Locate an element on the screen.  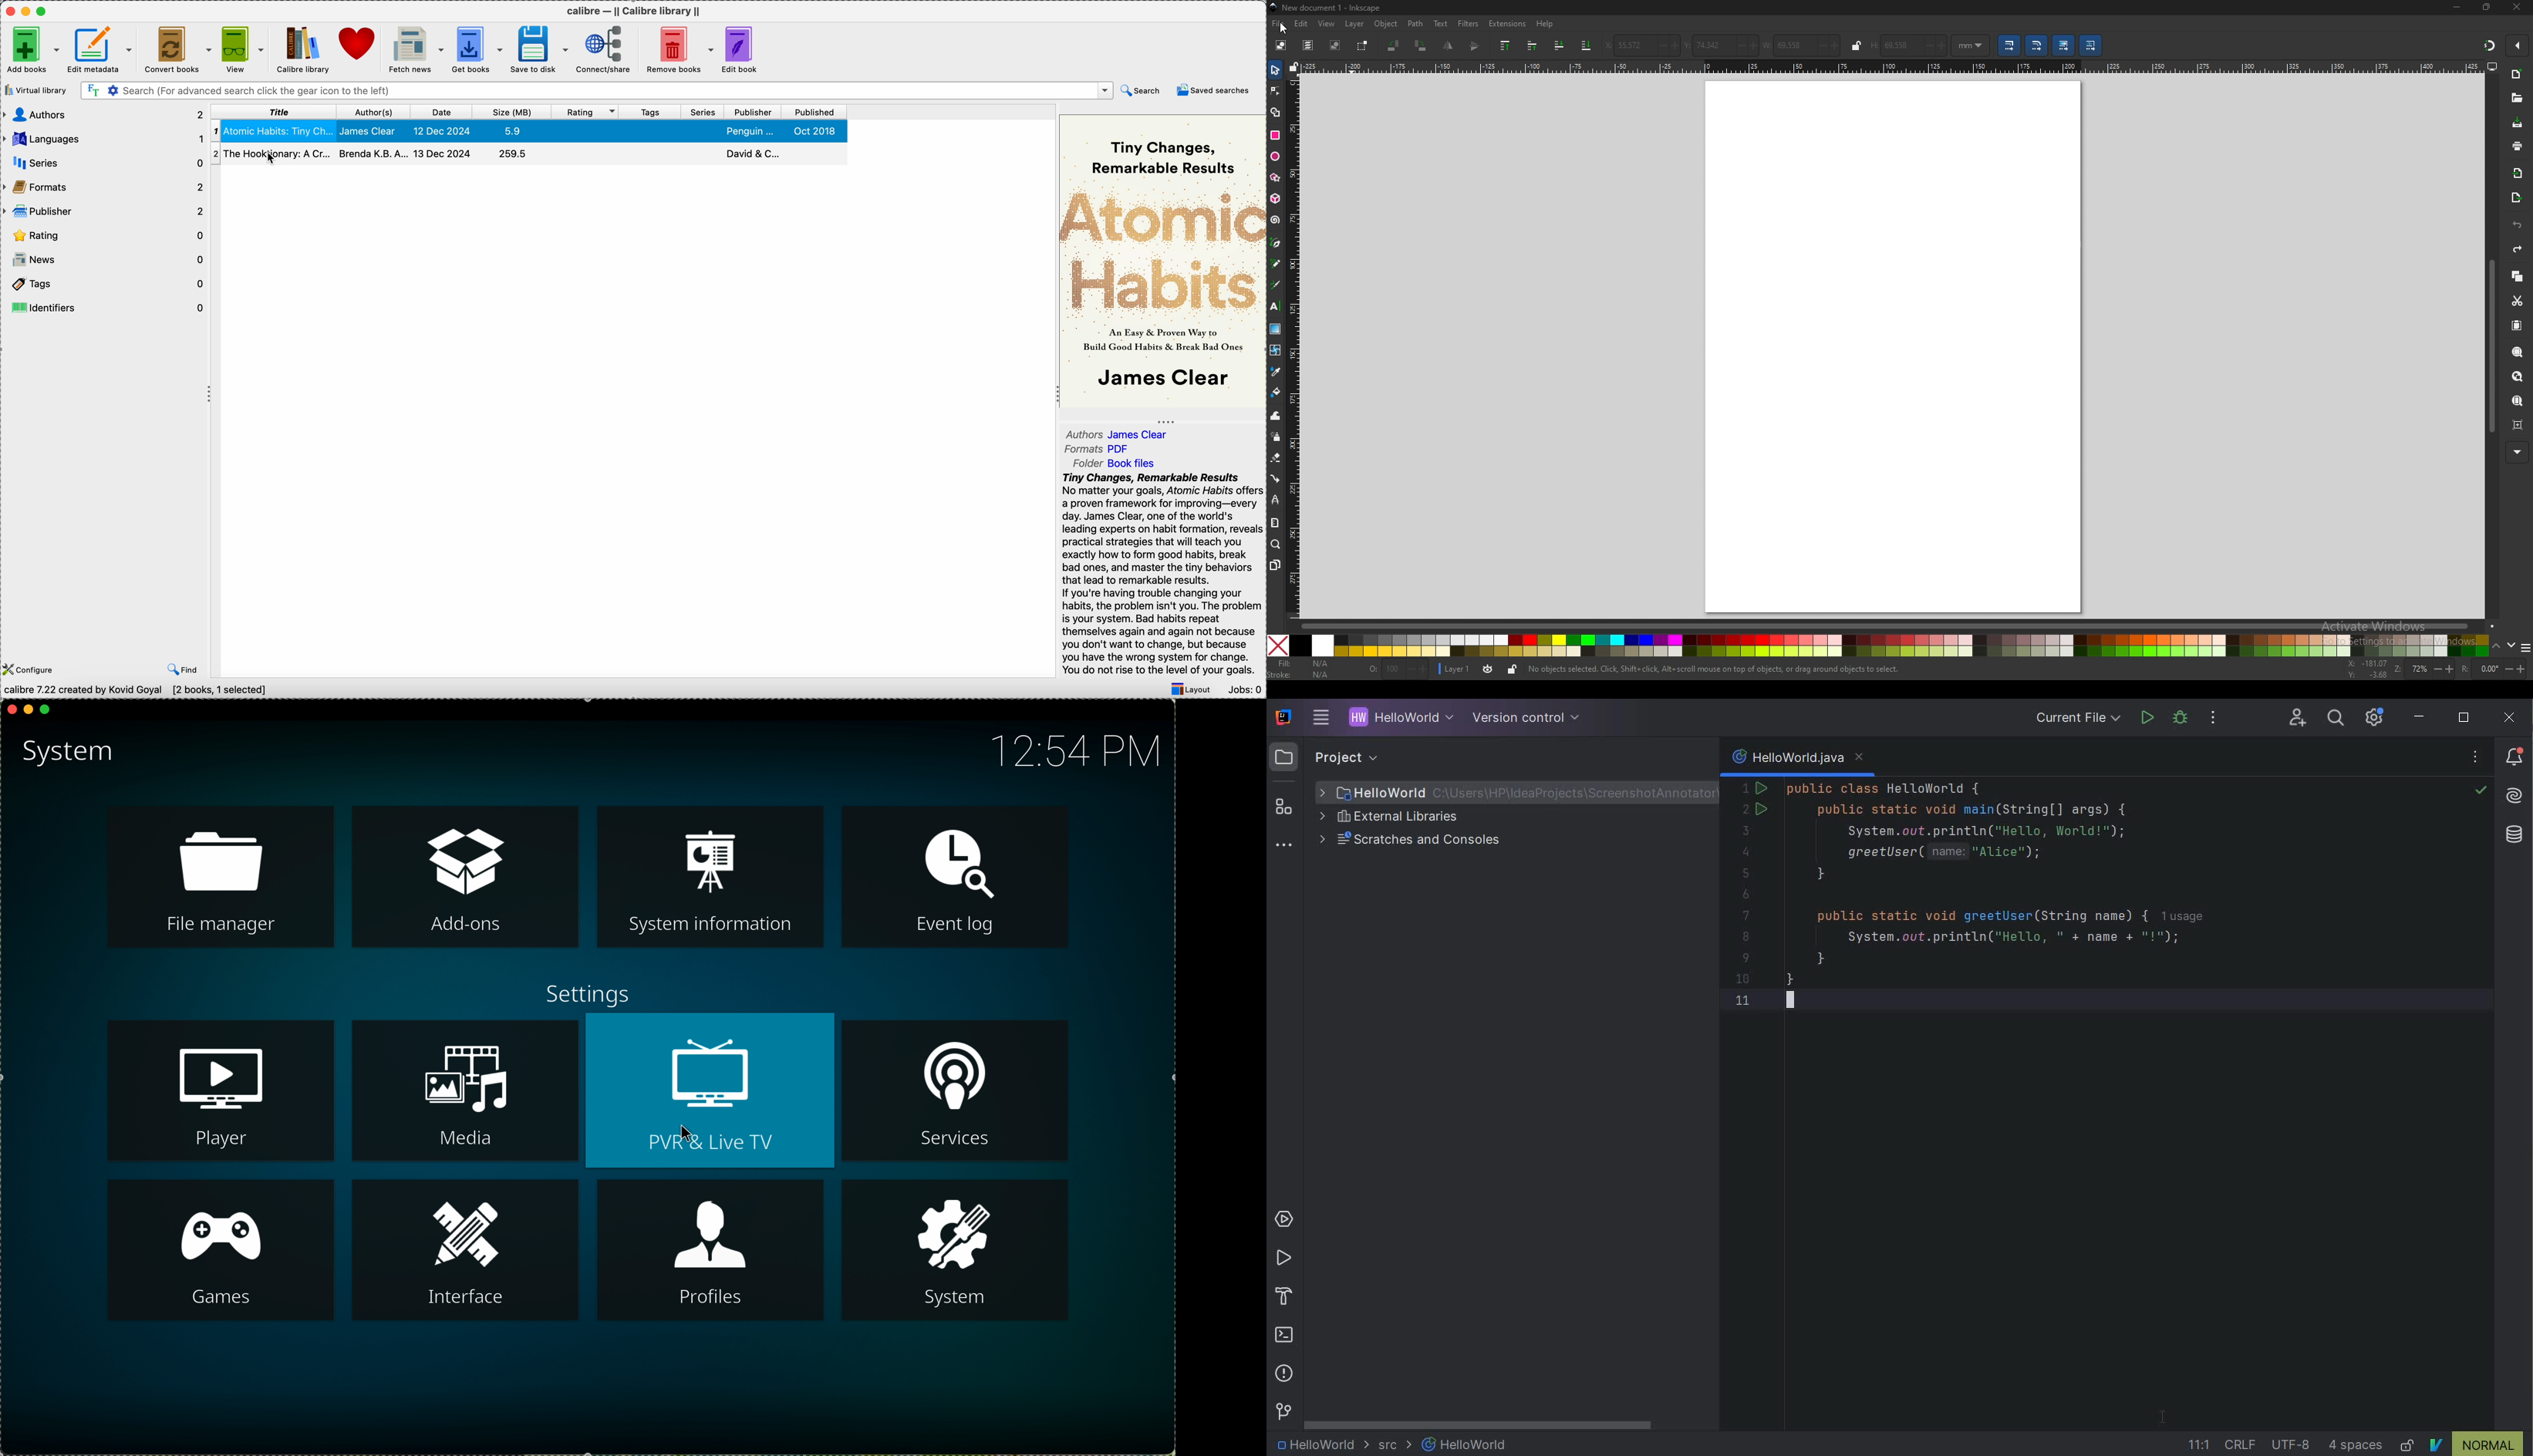
Cursor is located at coordinates (1282, 28).